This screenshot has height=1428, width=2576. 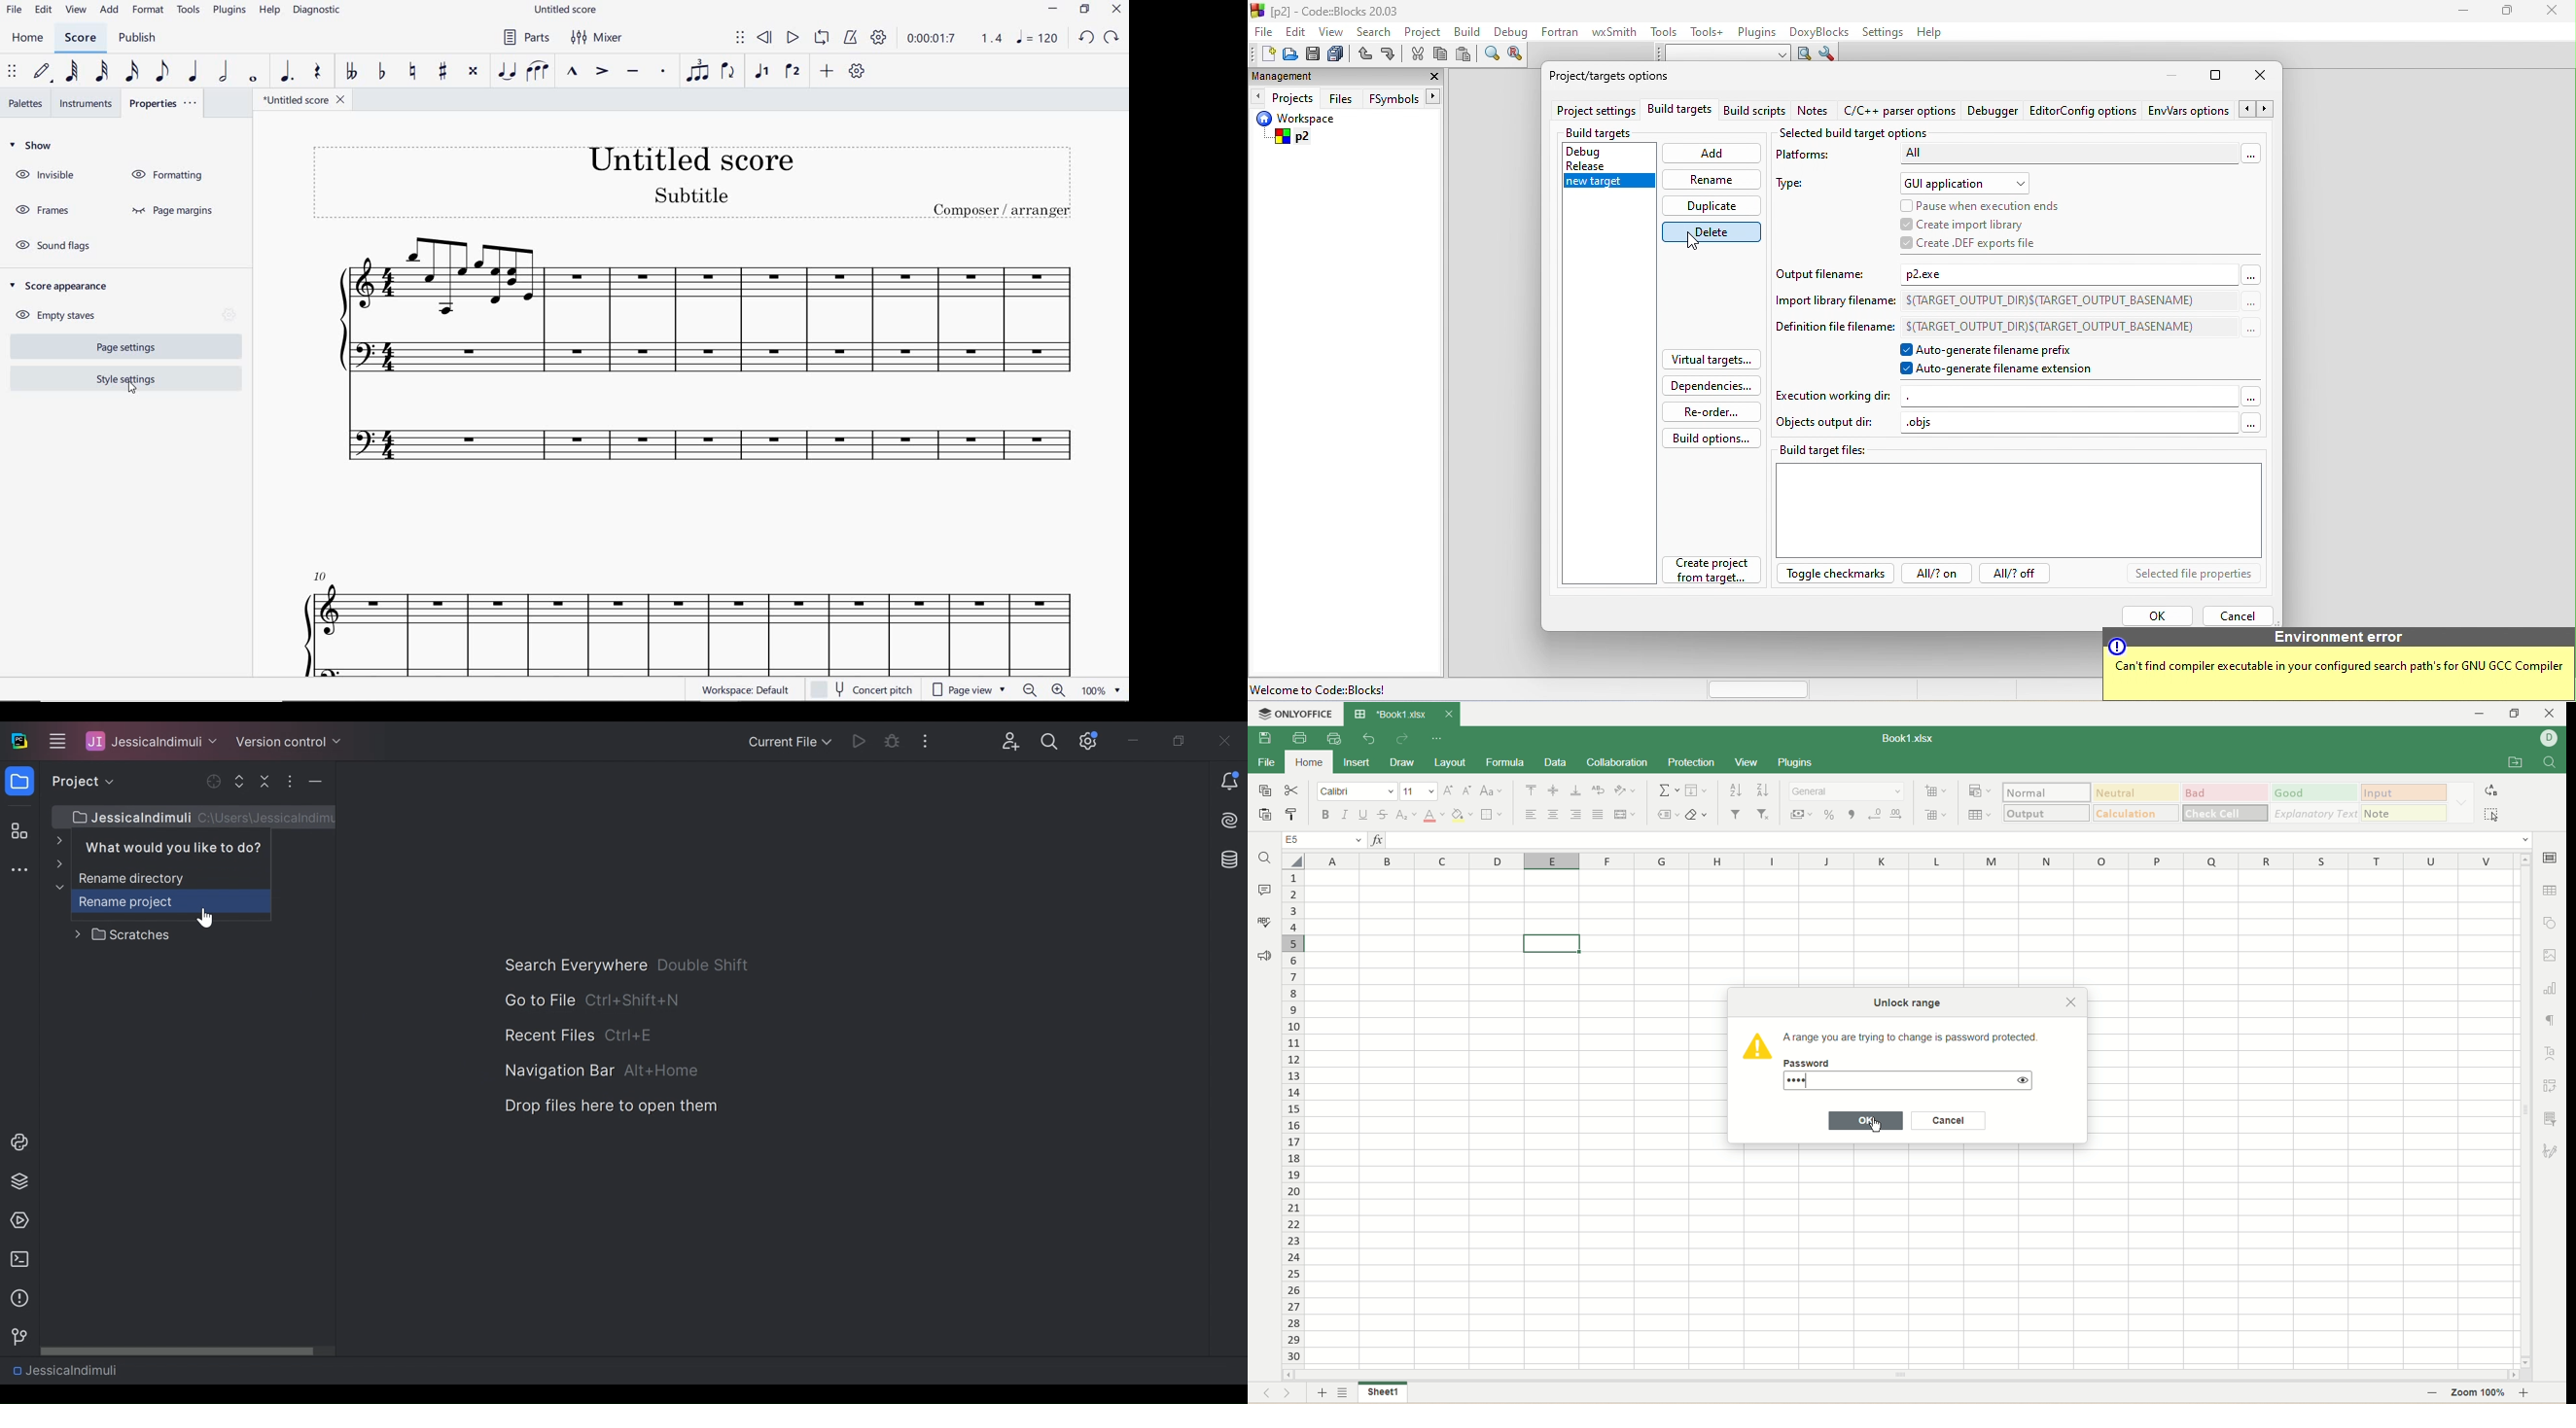 What do you see at coordinates (1100, 690) in the screenshot?
I see `zoom factor` at bounding box center [1100, 690].